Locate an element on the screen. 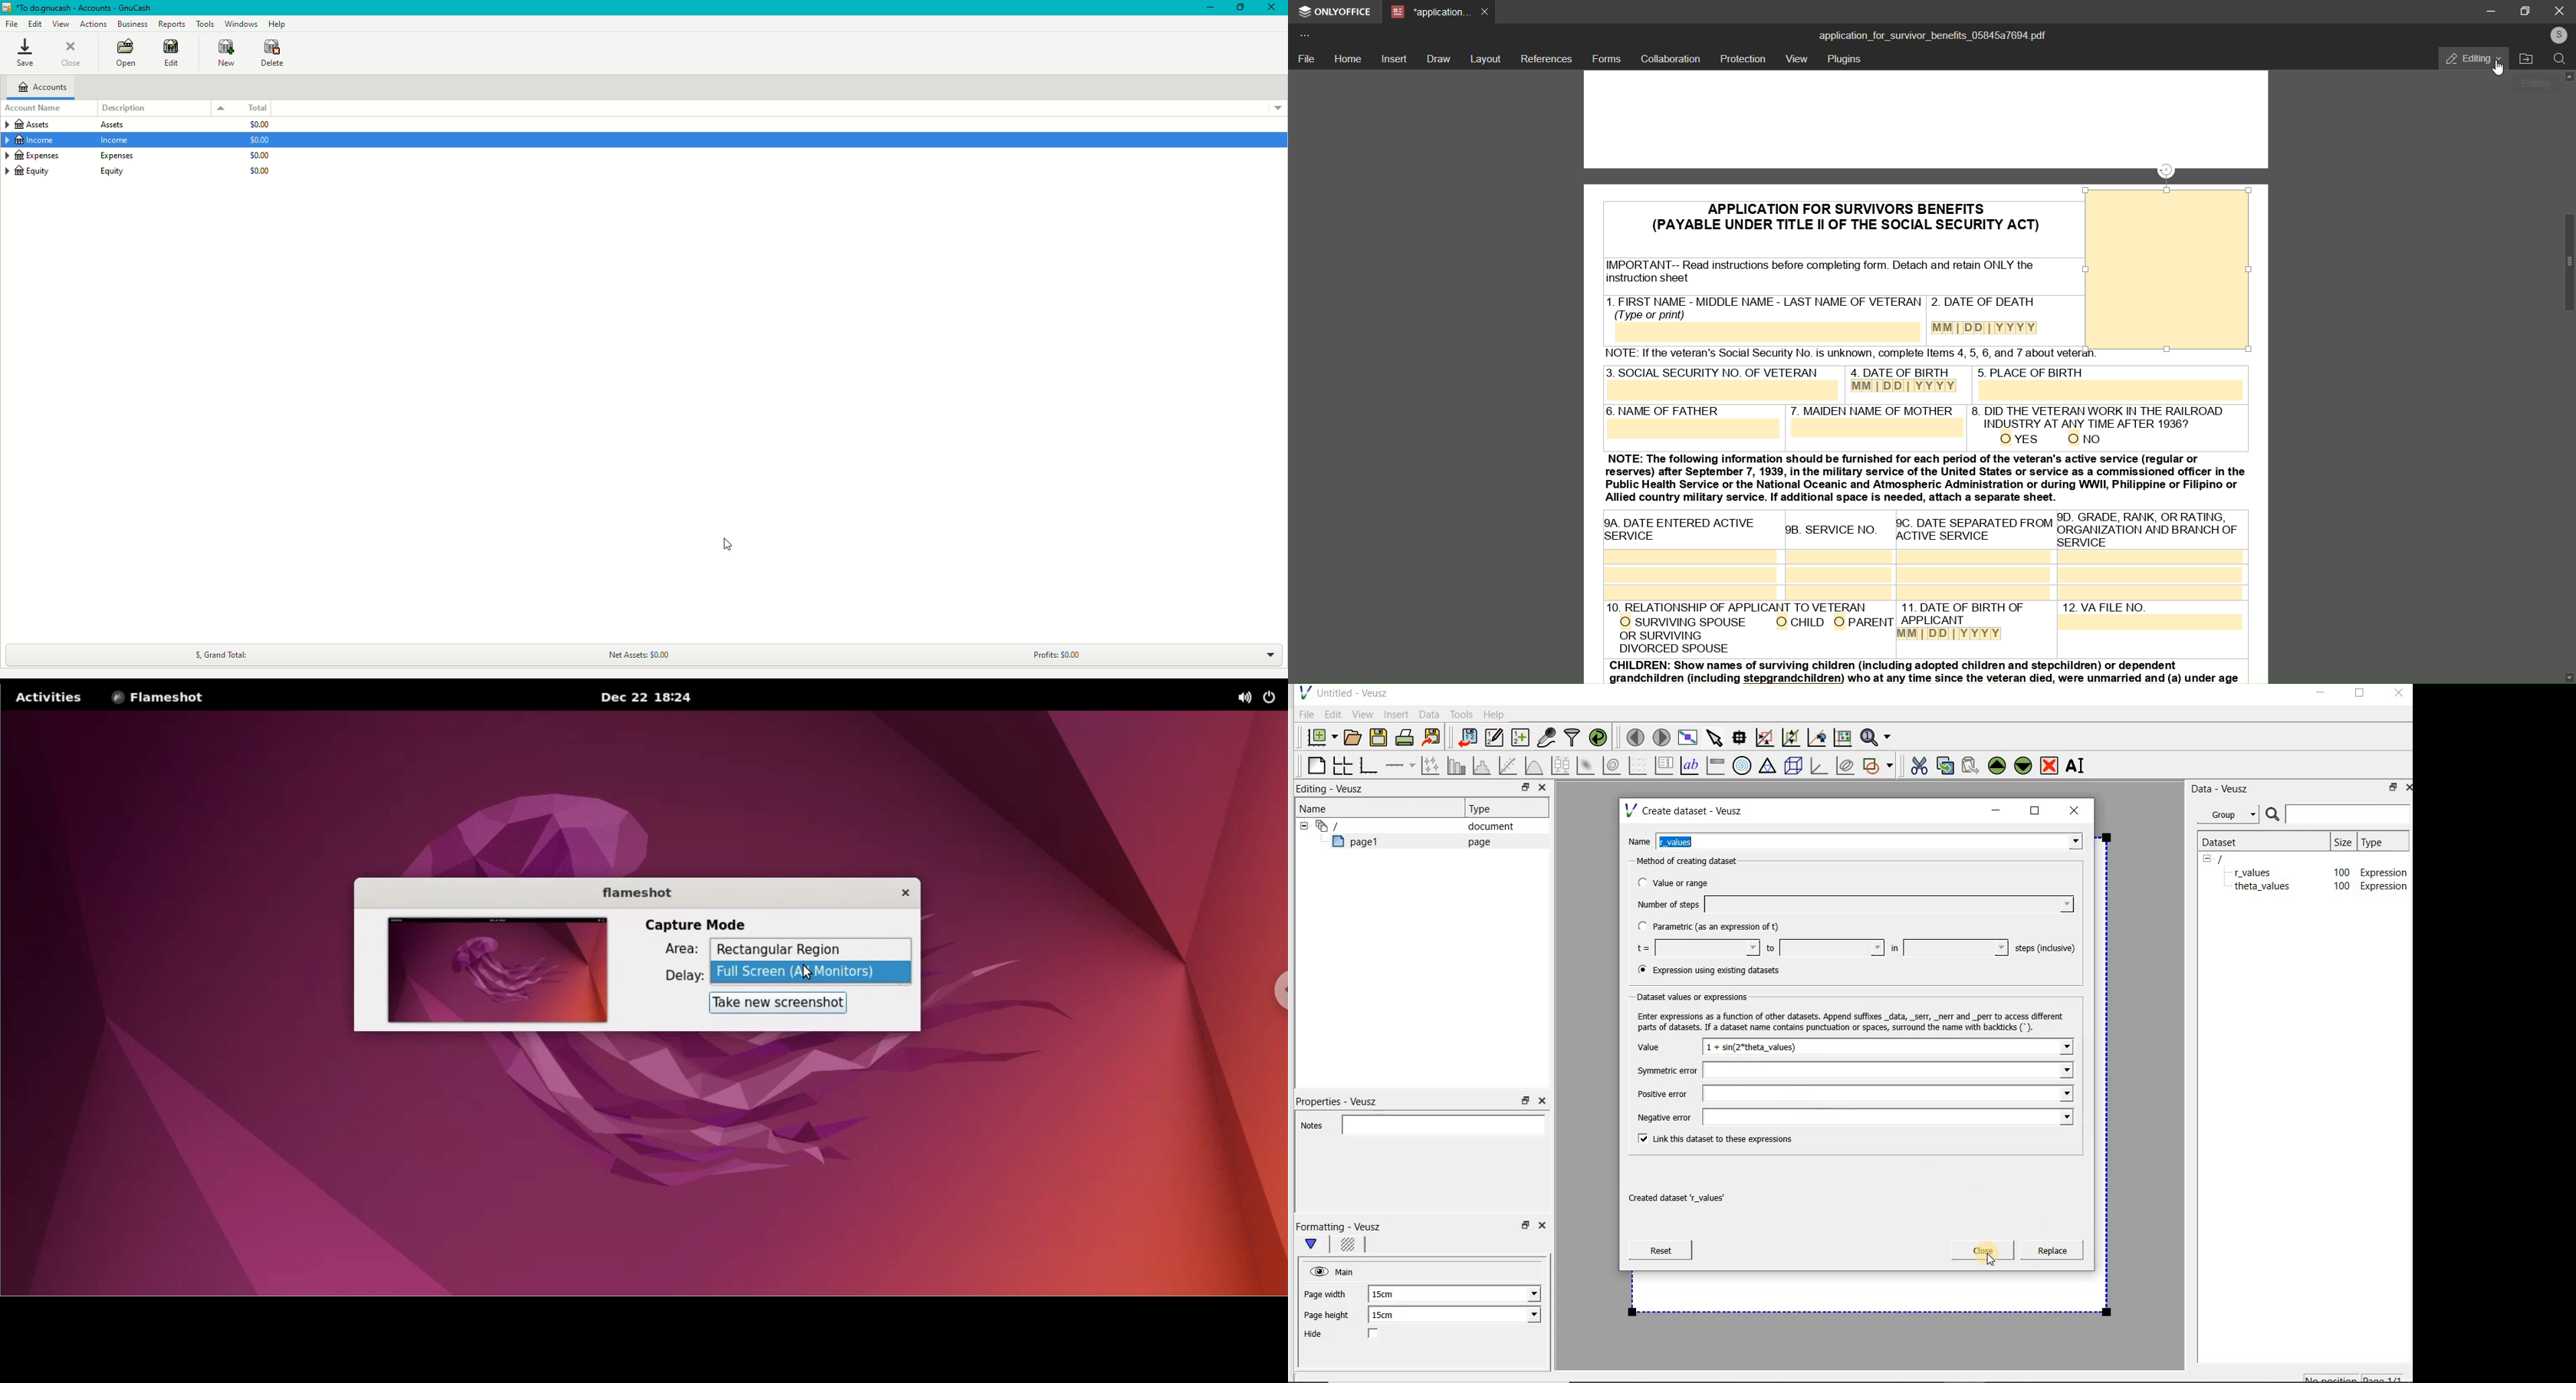 Image resolution: width=2576 pixels, height=1400 pixels. Type is located at coordinates (2382, 841).